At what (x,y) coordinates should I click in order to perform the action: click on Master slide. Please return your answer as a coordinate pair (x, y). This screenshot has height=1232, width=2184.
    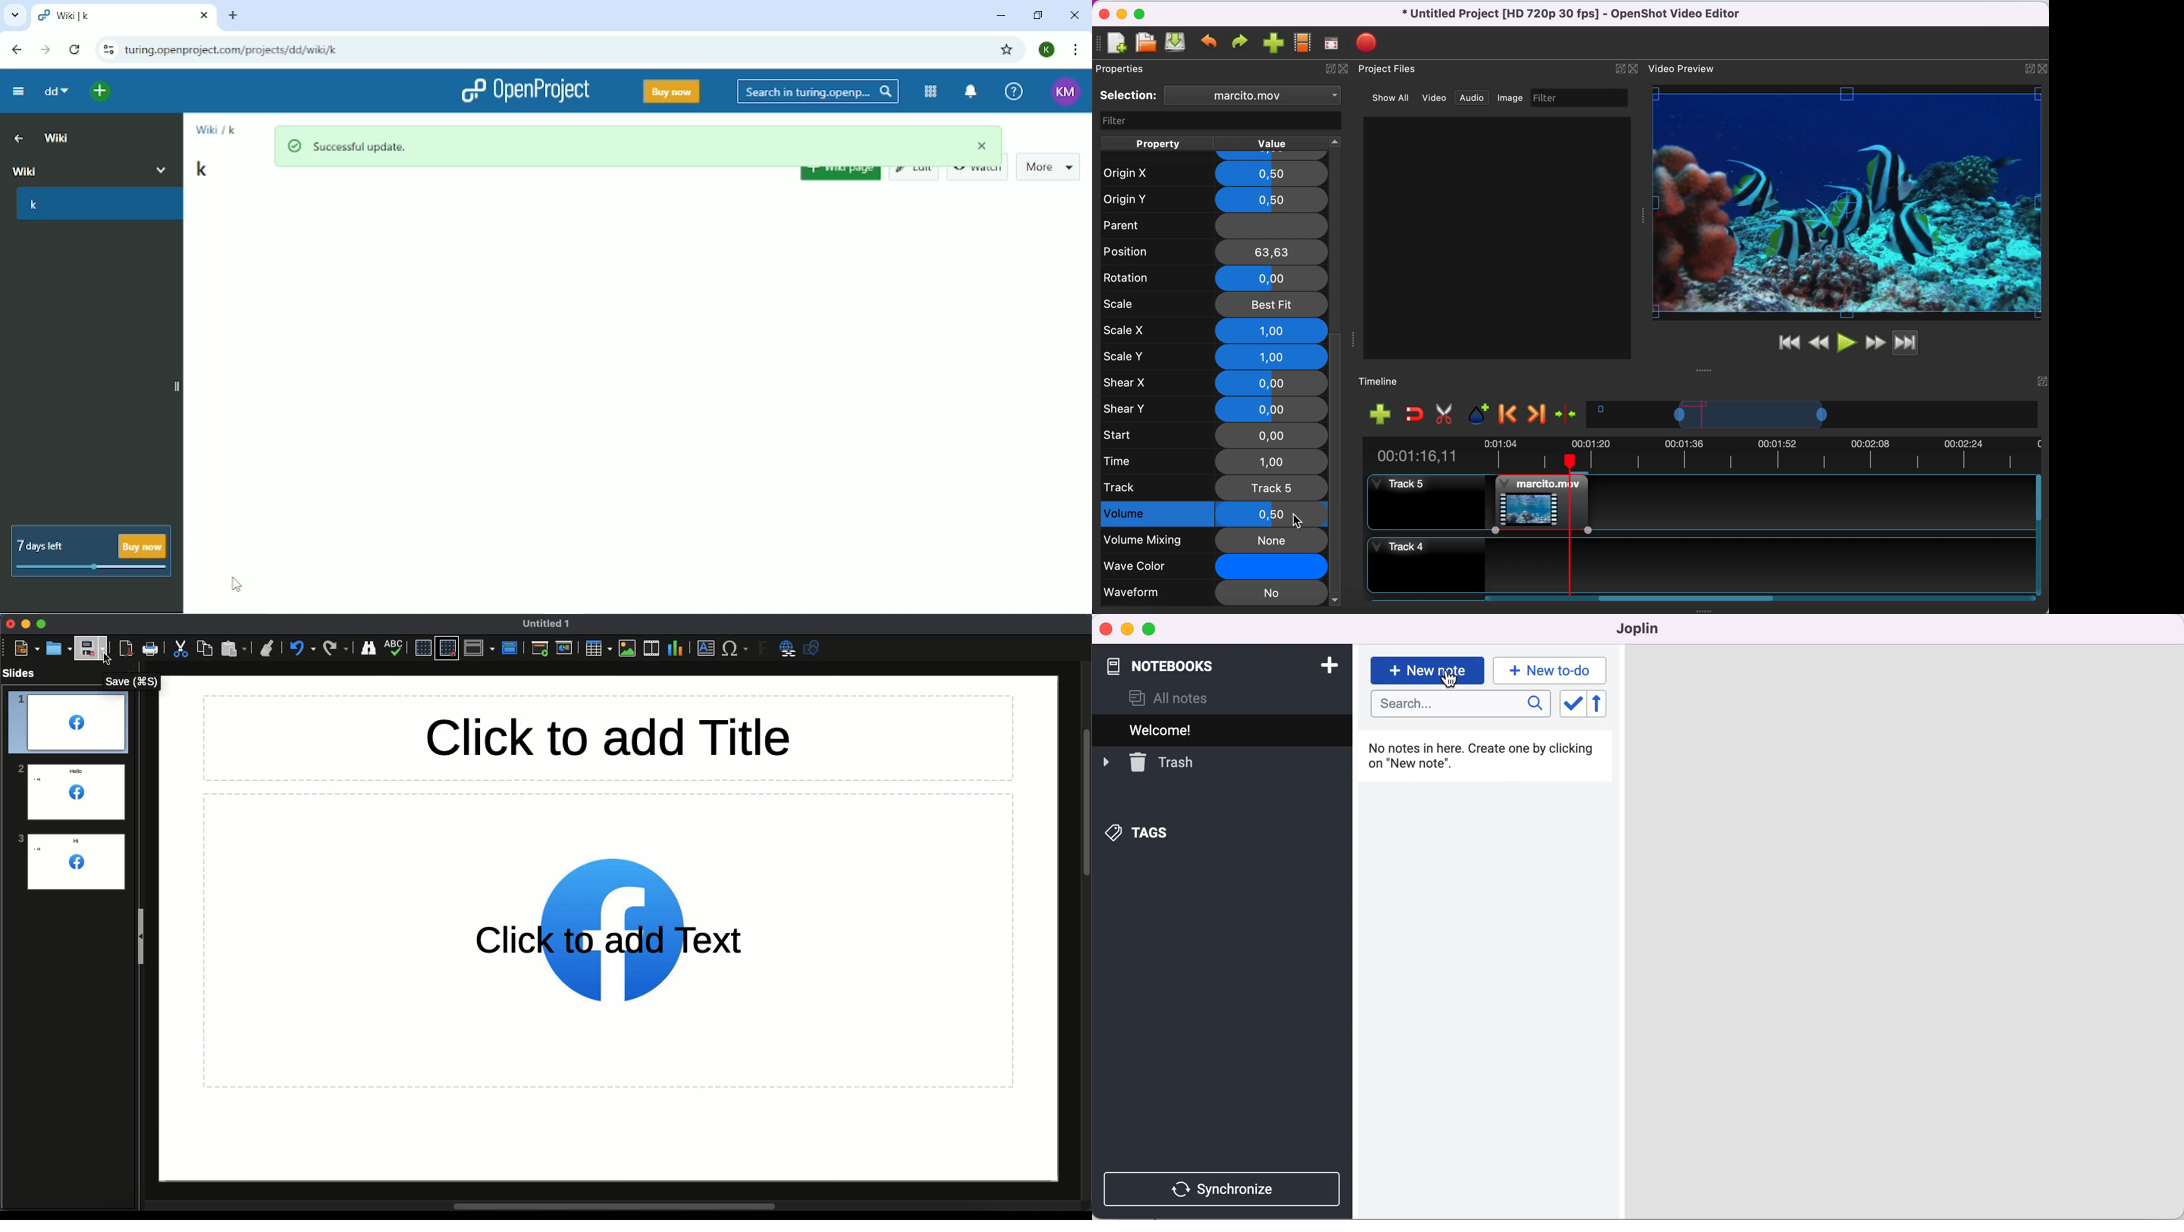
    Looking at the image, I should click on (512, 644).